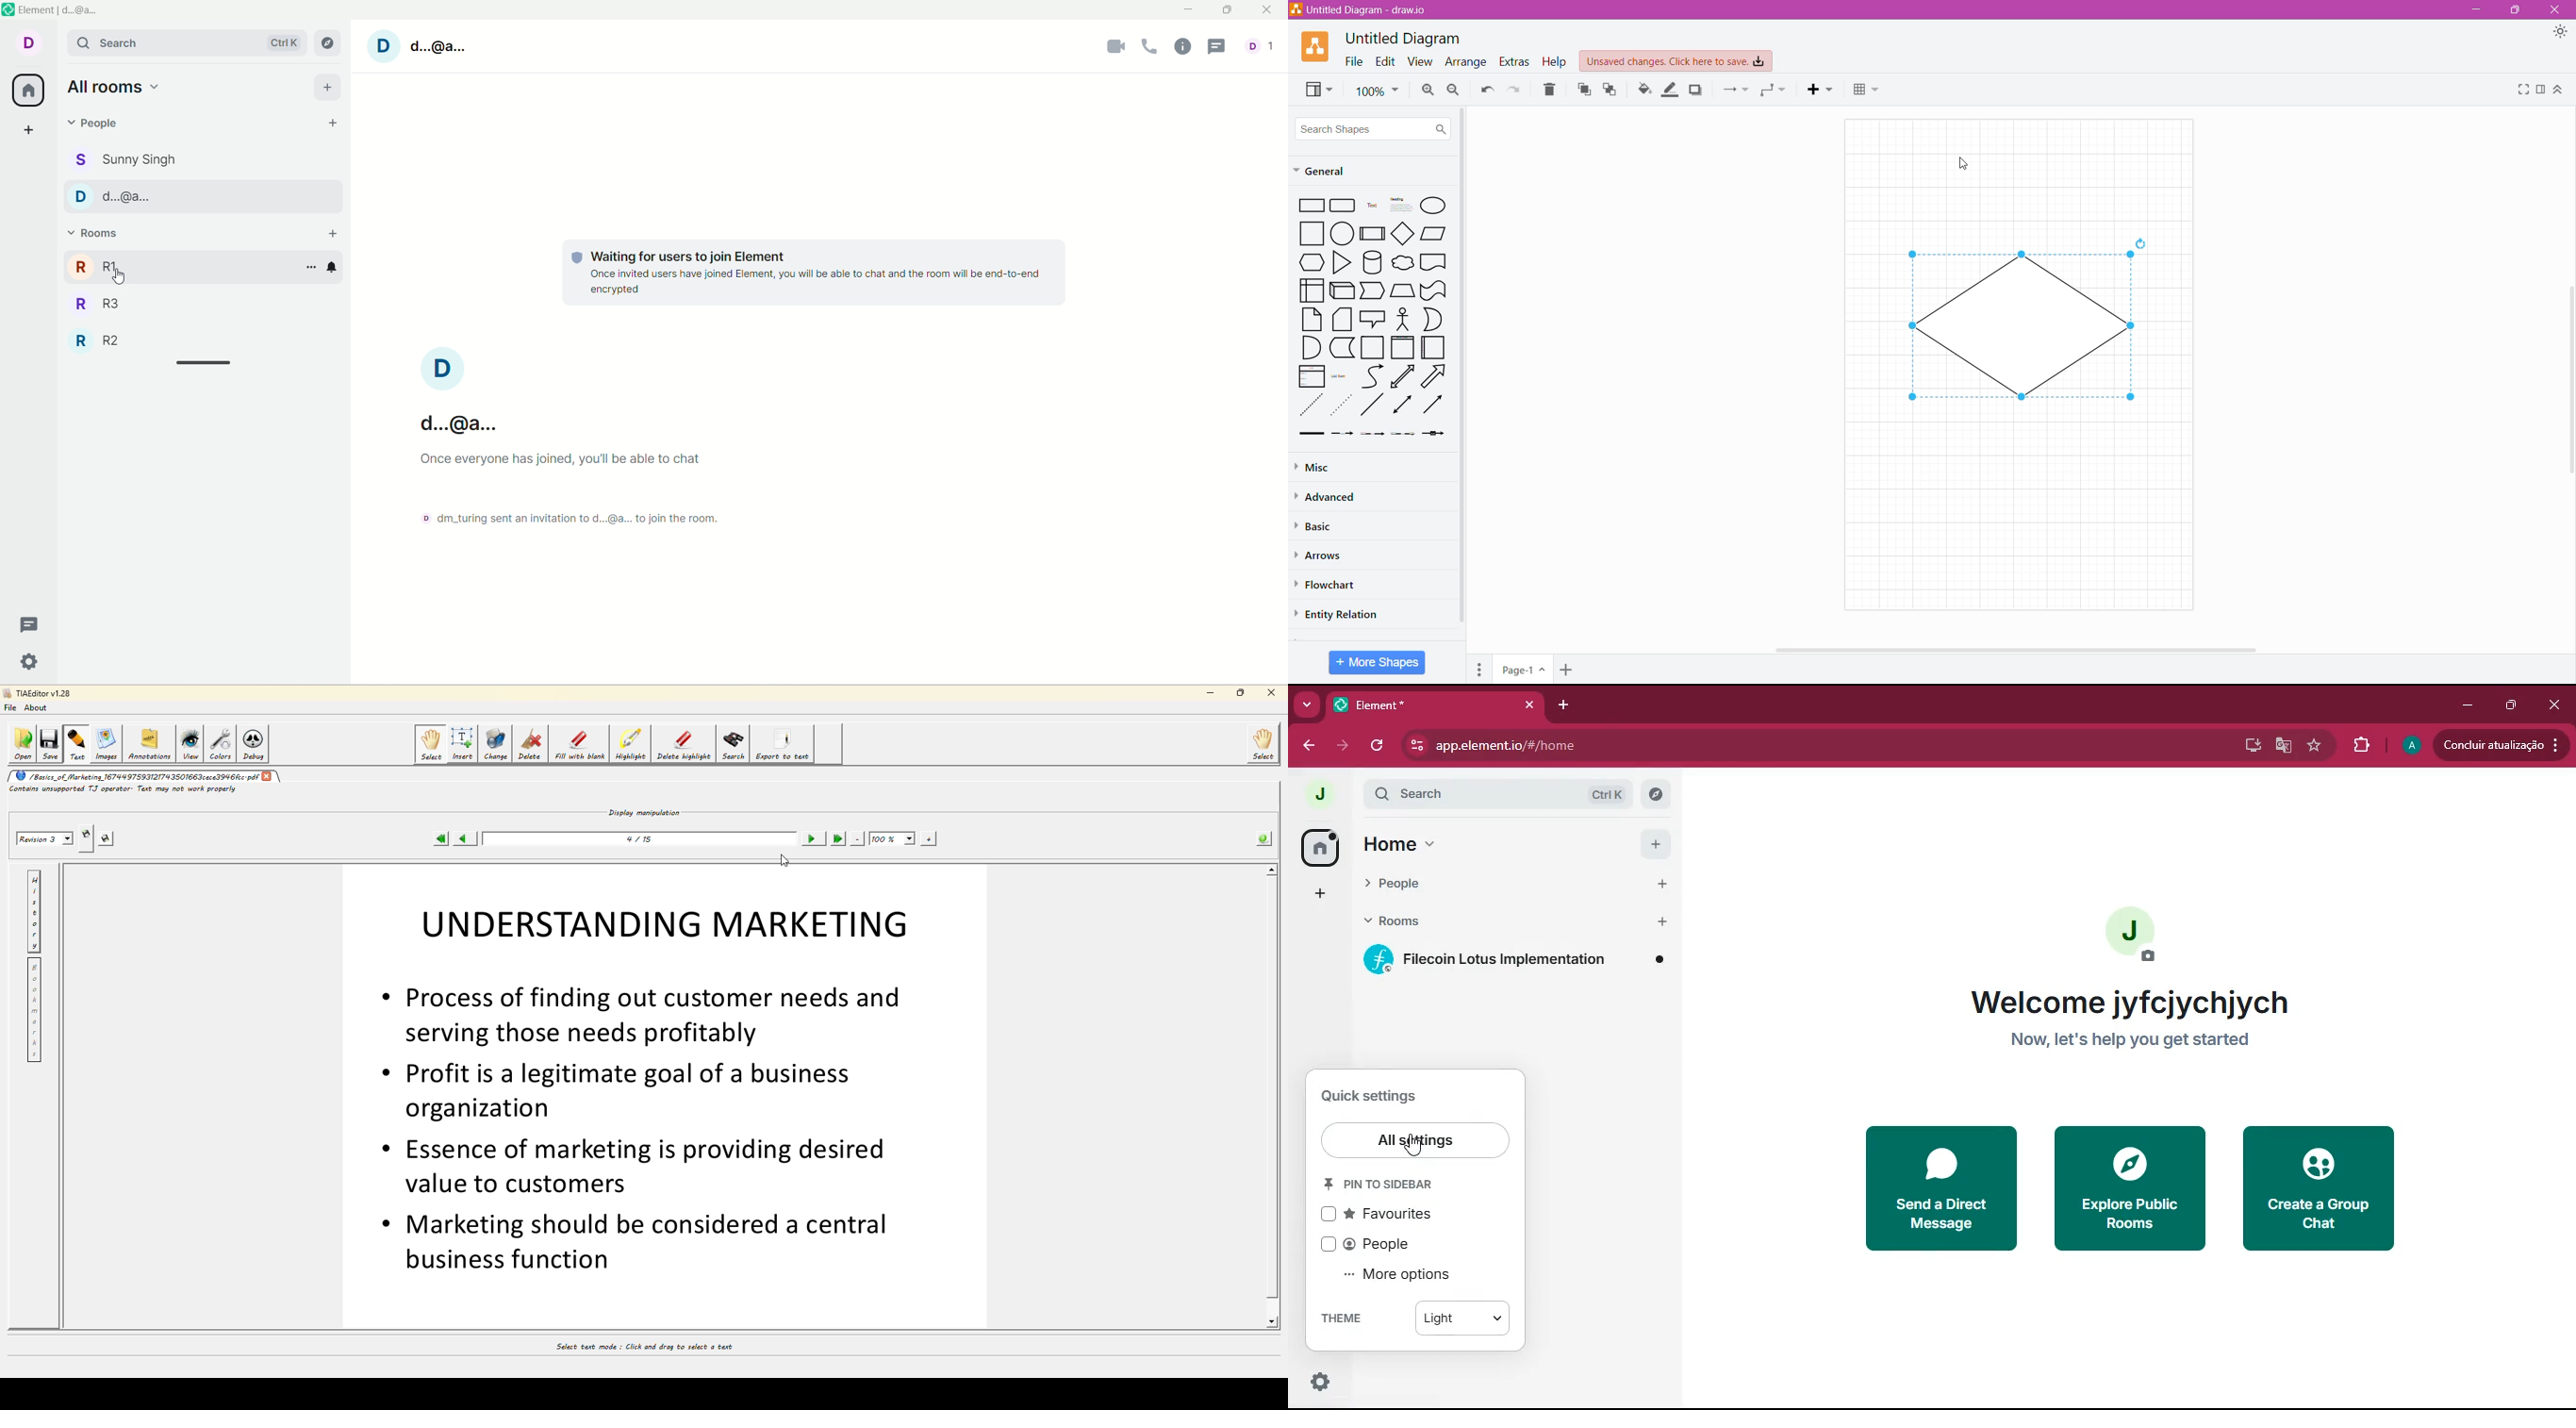 This screenshot has width=2576, height=1428. I want to click on theme, so click(1415, 1321).